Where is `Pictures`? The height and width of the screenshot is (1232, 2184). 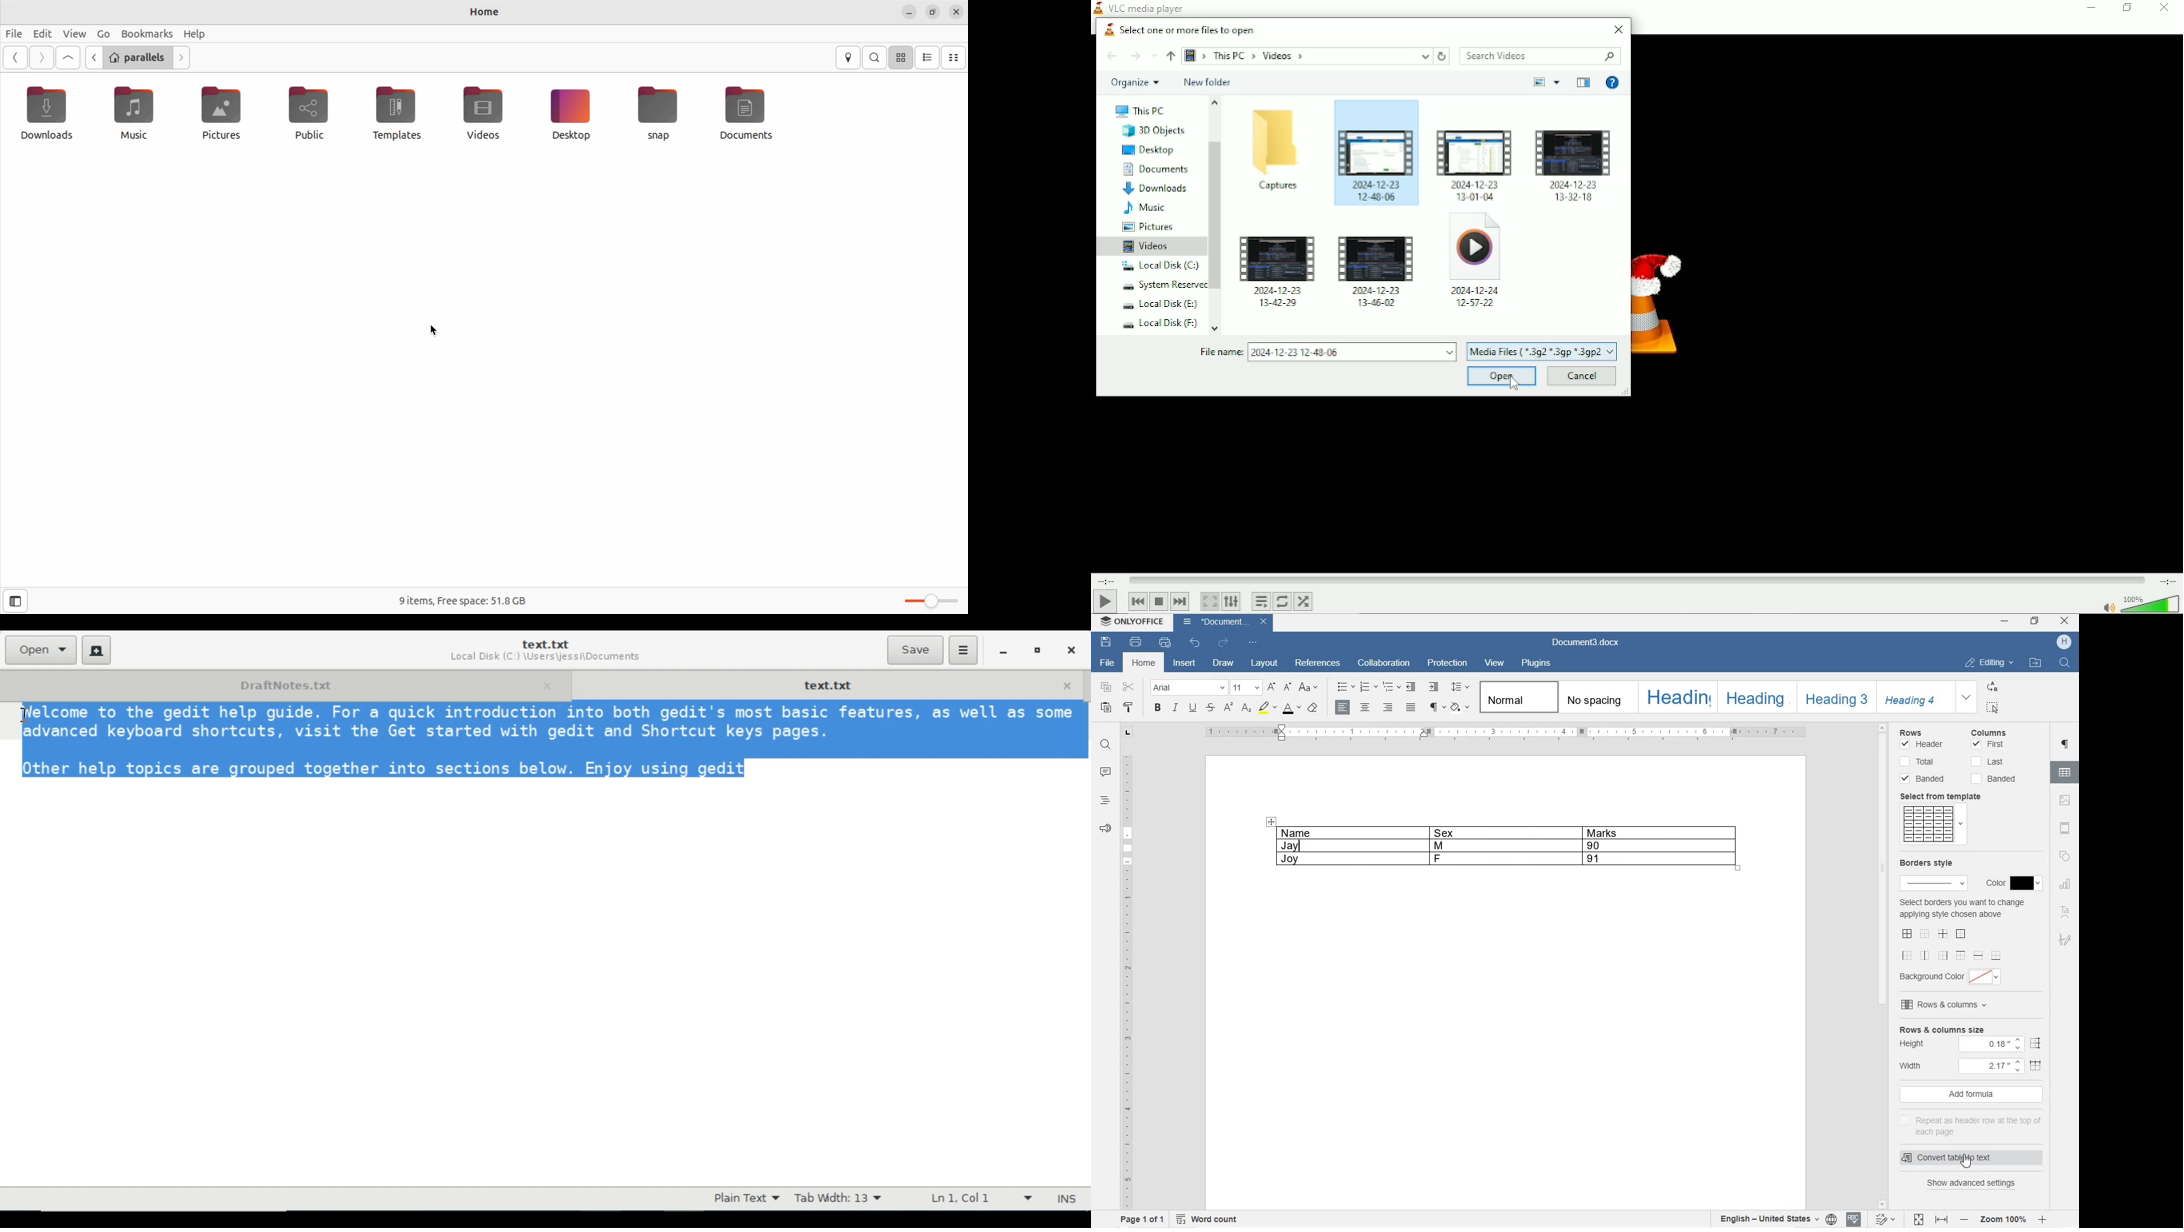 Pictures is located at coordinates (1146, 227).